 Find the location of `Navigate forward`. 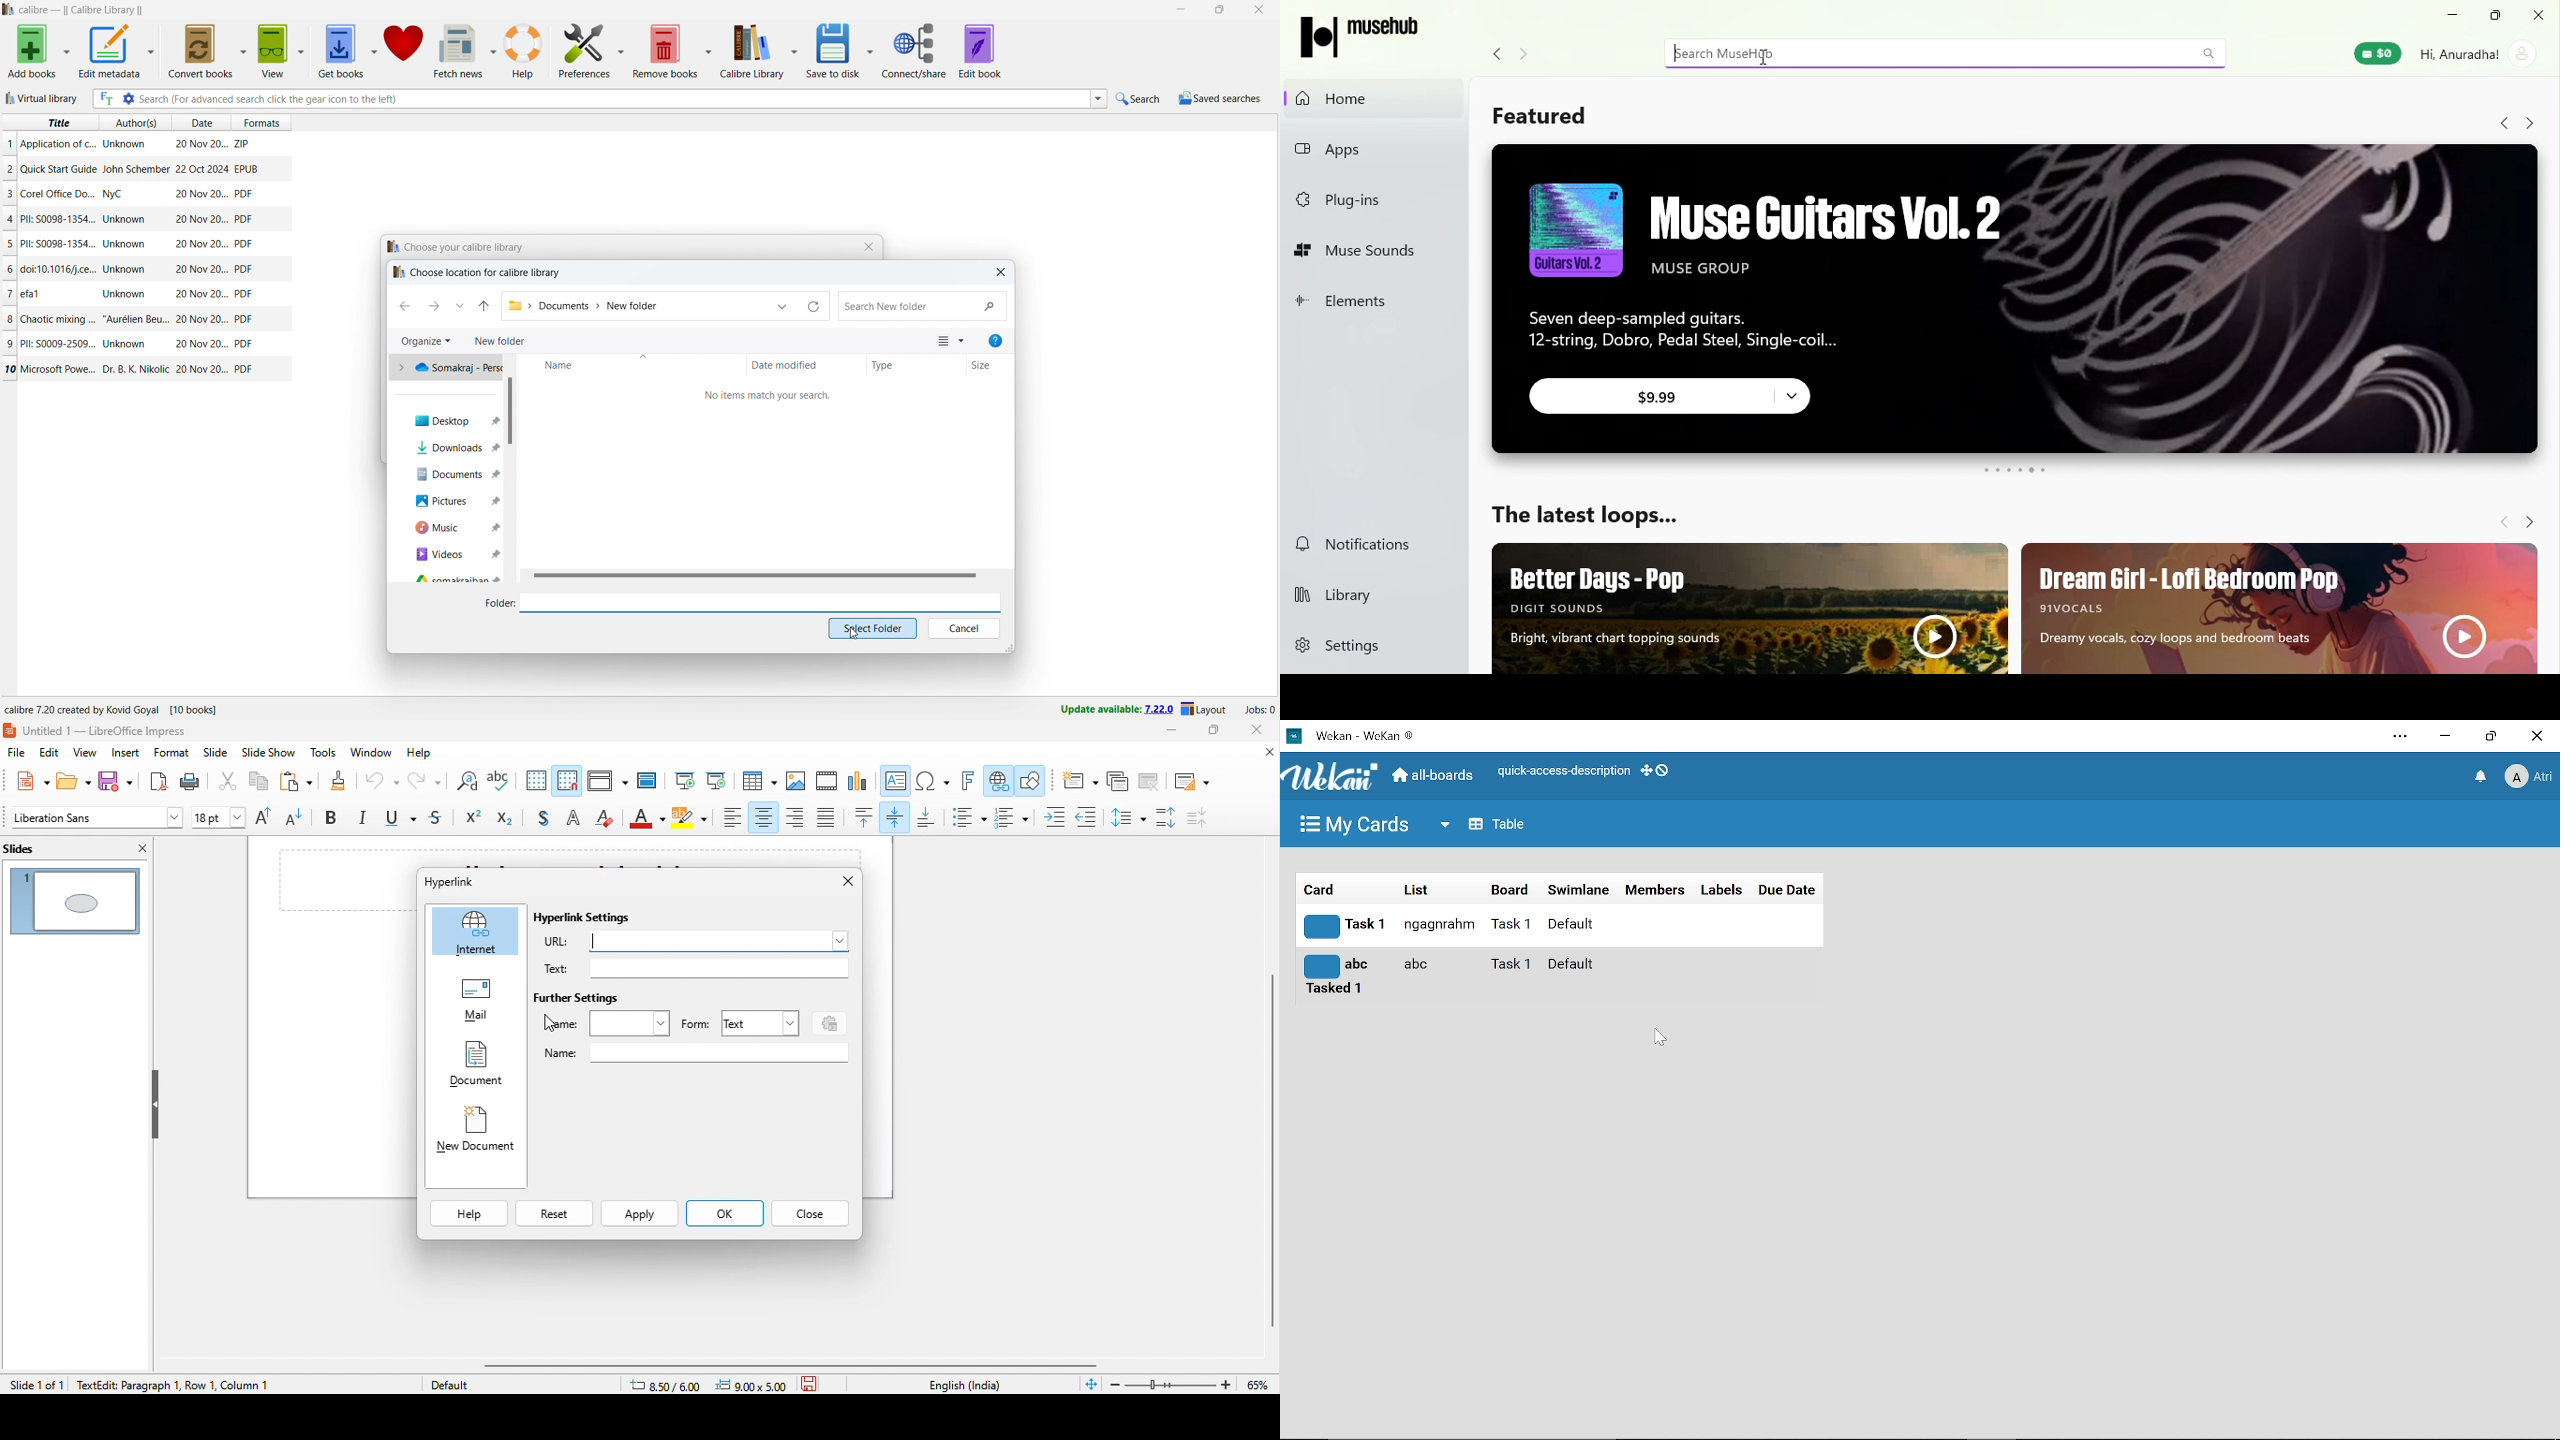

Navigate forward is located at coordinates (2526, 517).